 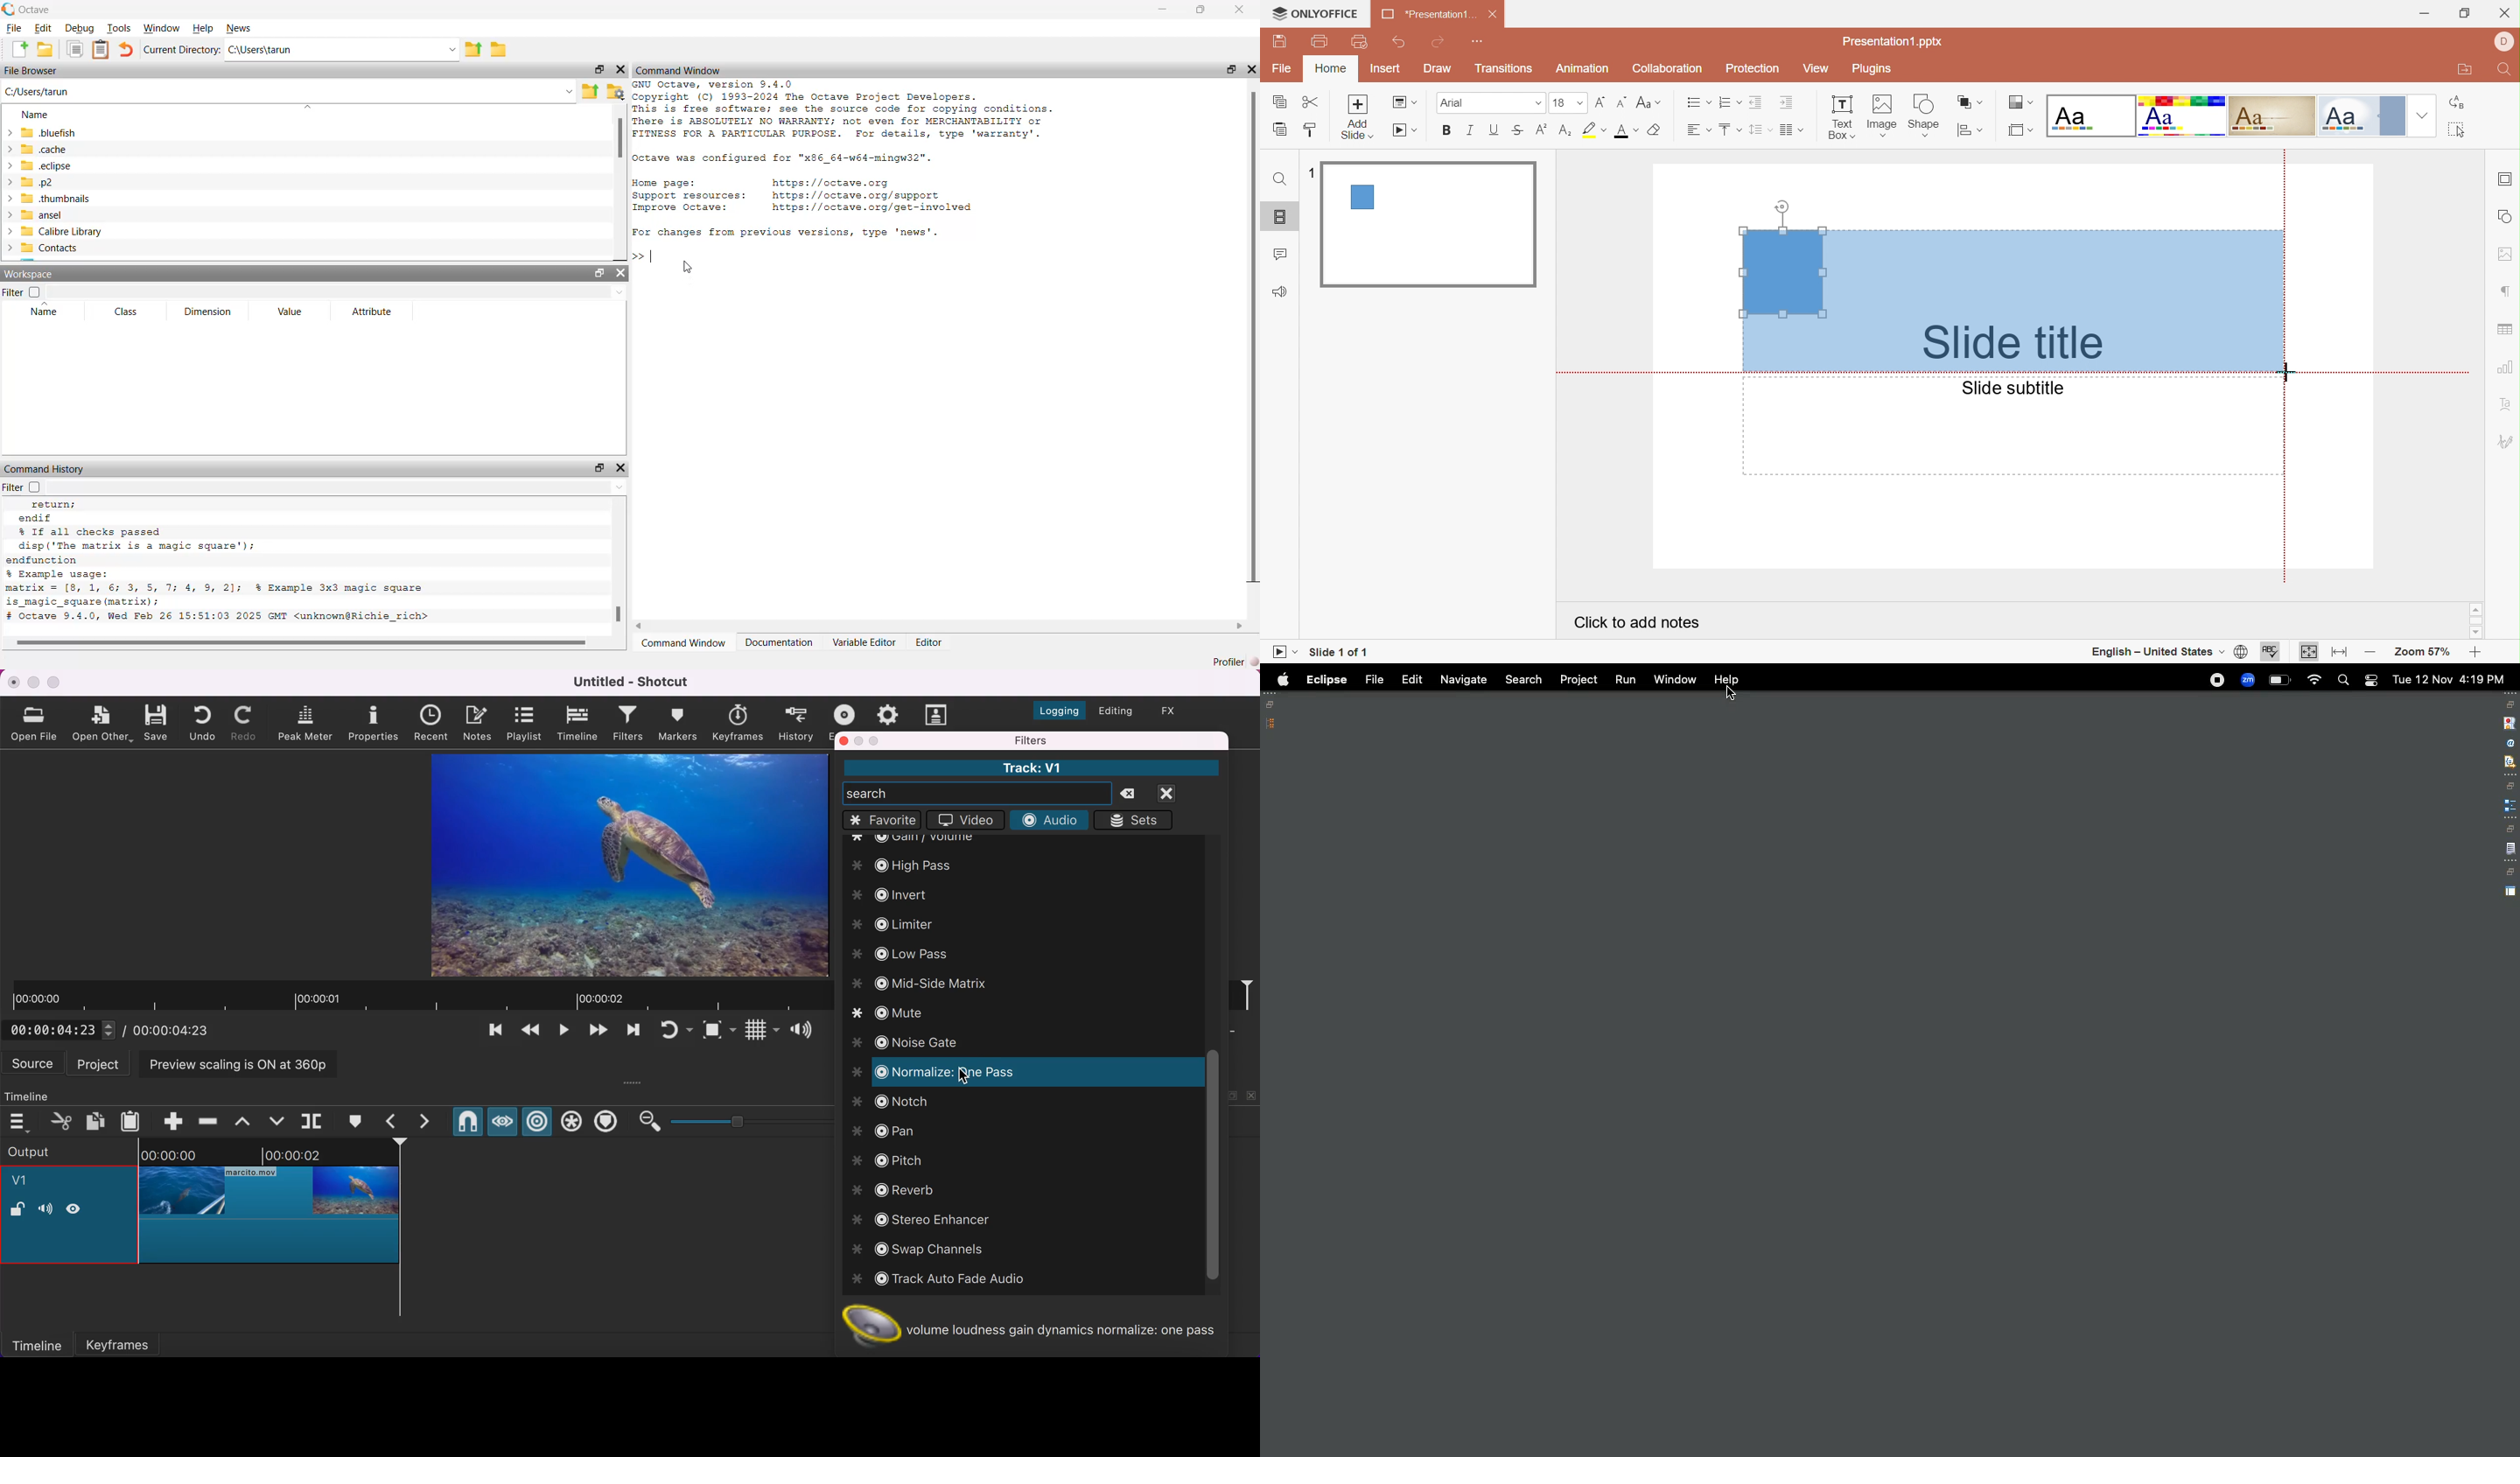 What do you see at coordinates (1273, 704) in the screenshot?
I see `Restore` at bounding box center [1273, 704].